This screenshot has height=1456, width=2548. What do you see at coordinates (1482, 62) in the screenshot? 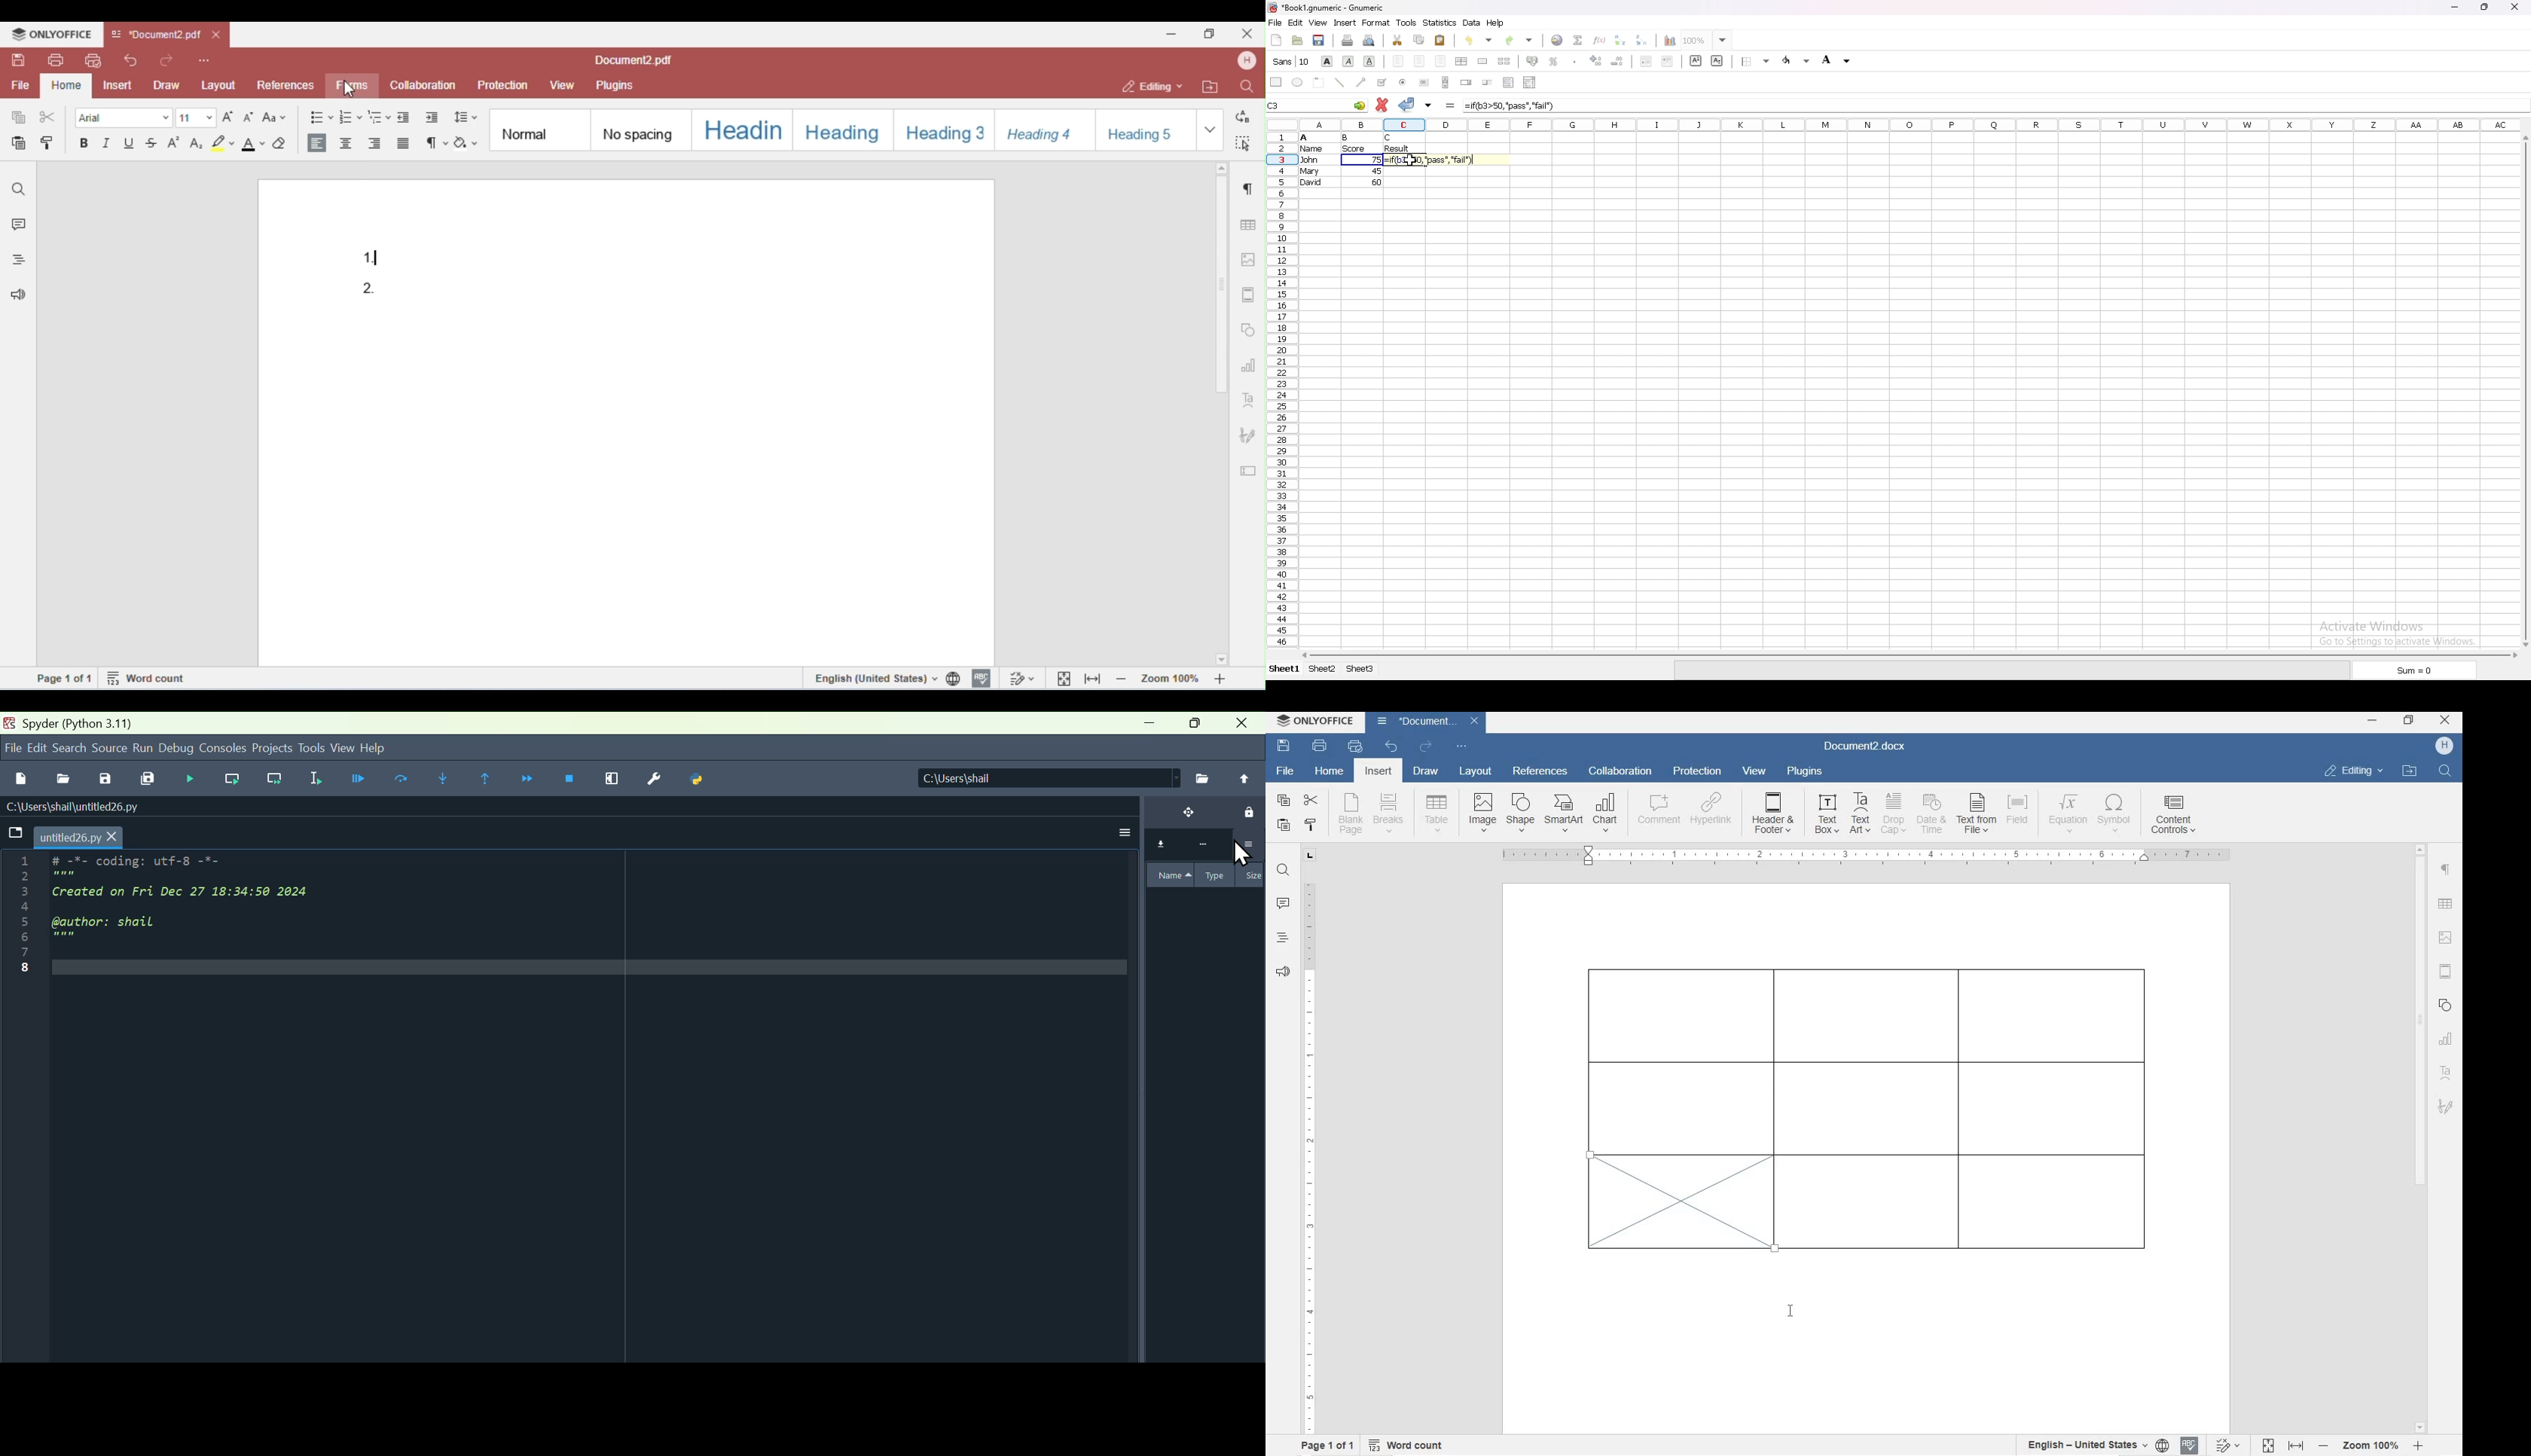
I see `merged cell` at bounding box center [1482, 62].